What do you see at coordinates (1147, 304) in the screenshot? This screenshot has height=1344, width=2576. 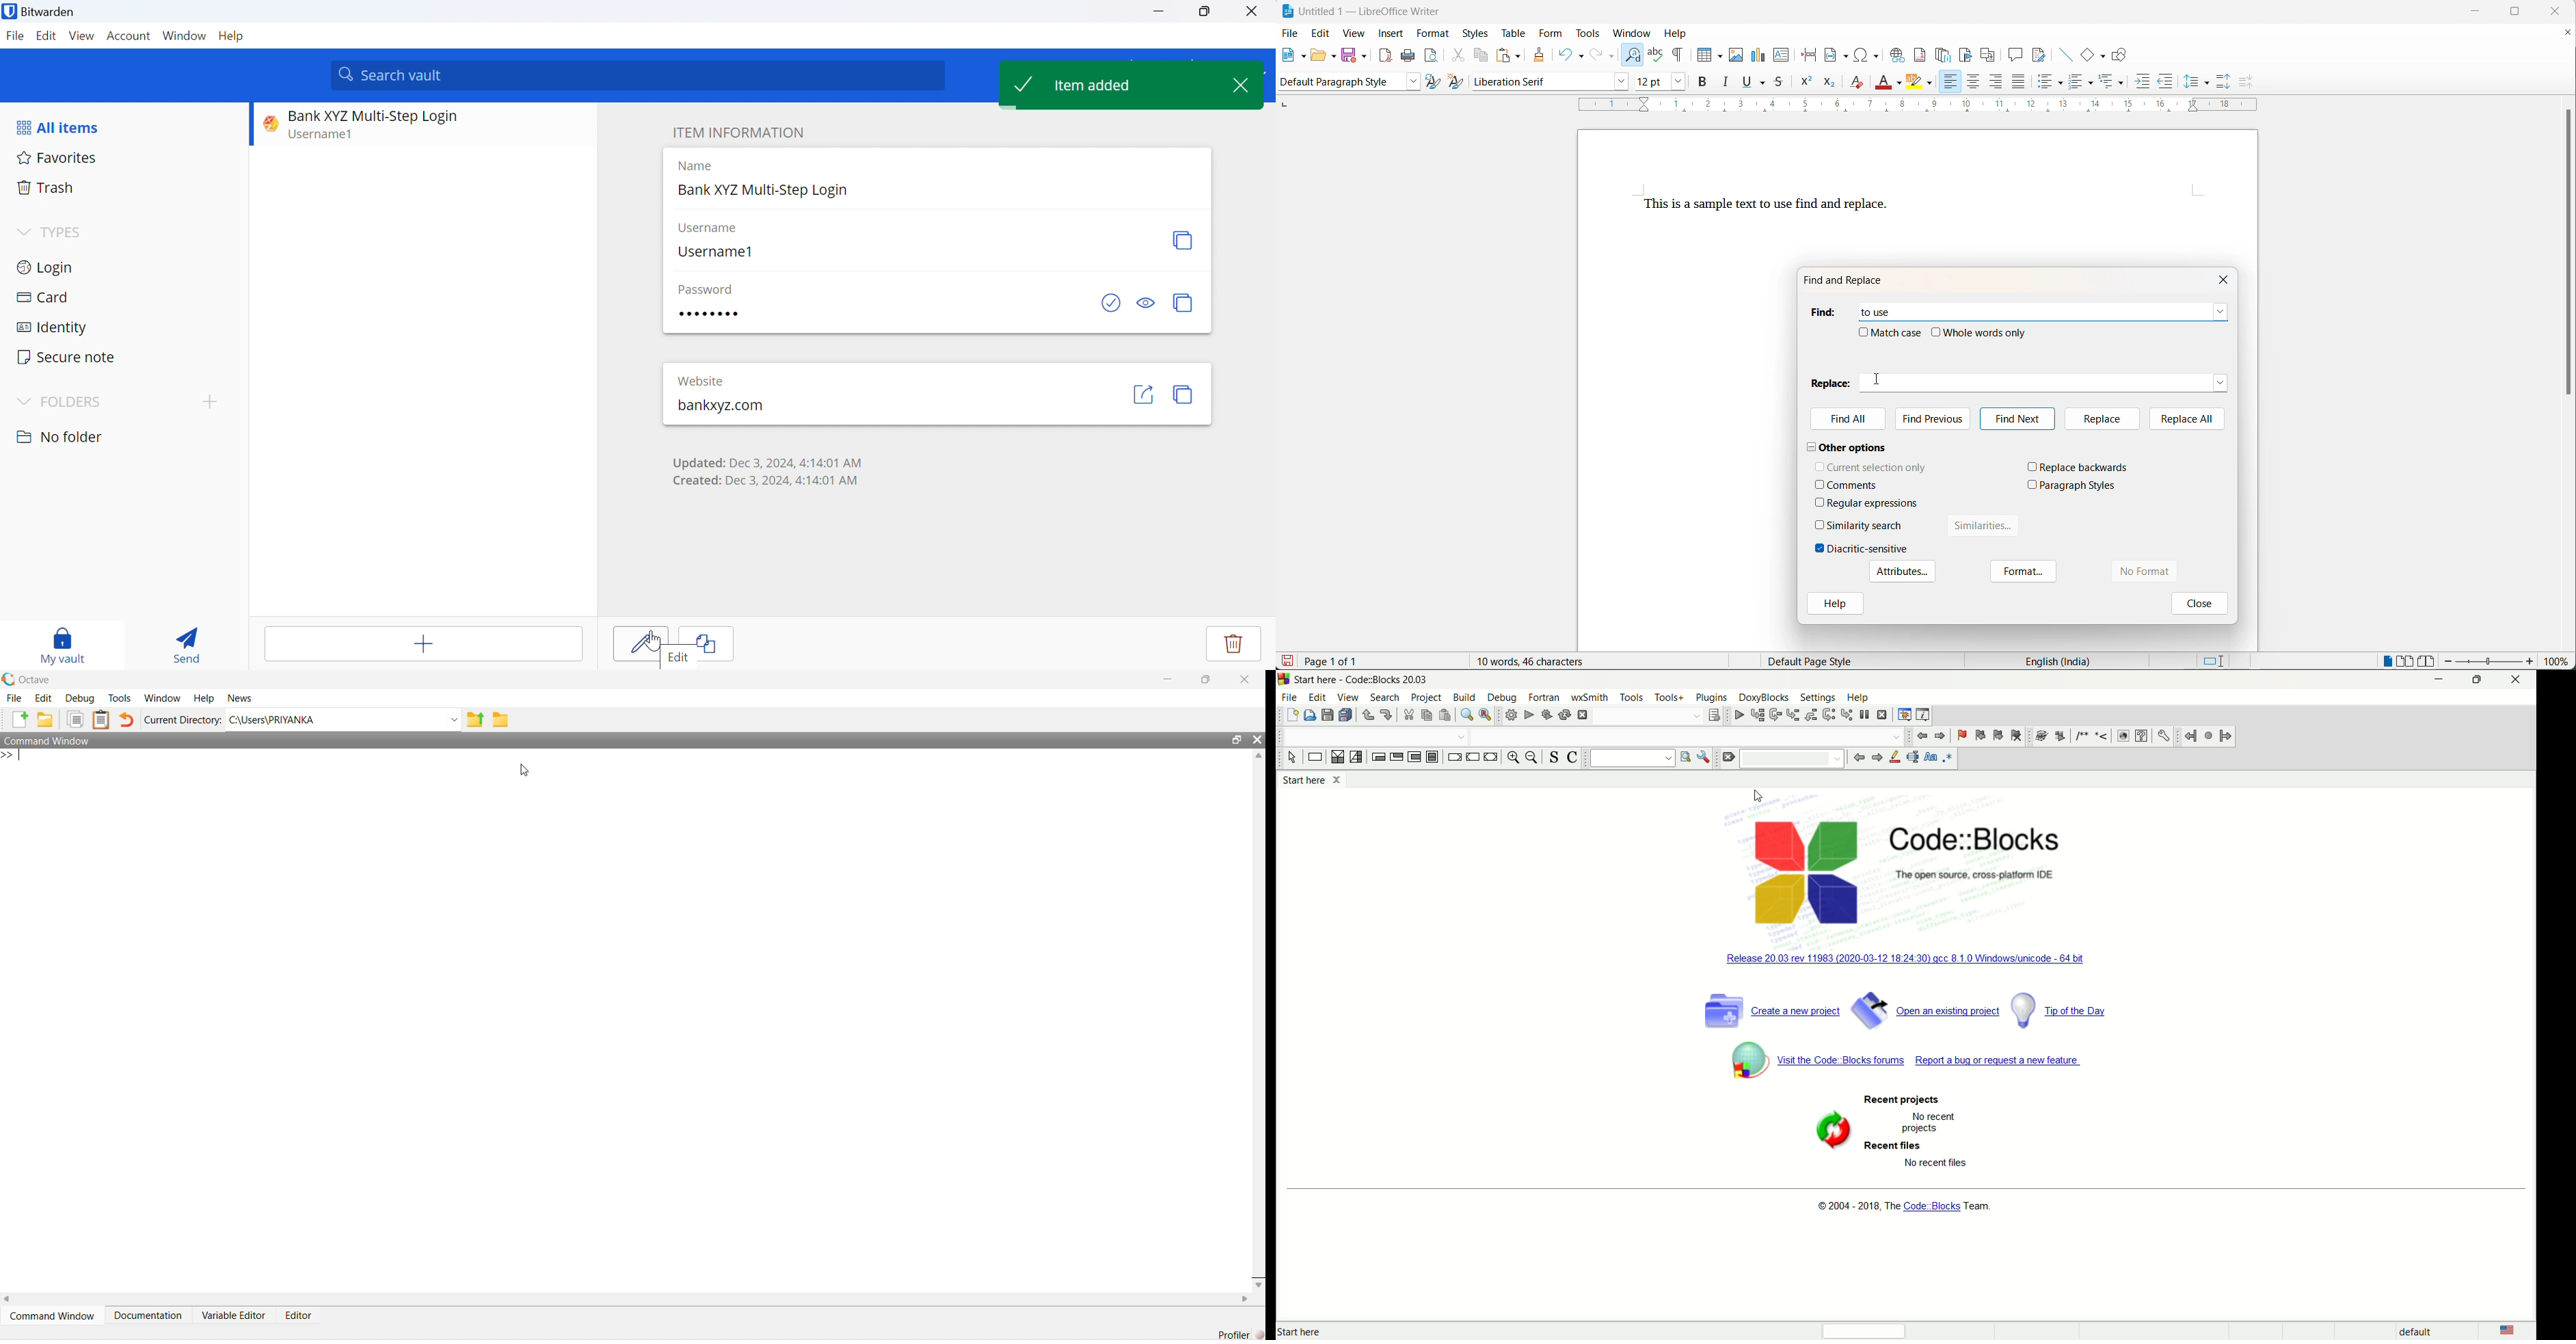 I see `Toggle visibility` at bounding box center [1147, 304].